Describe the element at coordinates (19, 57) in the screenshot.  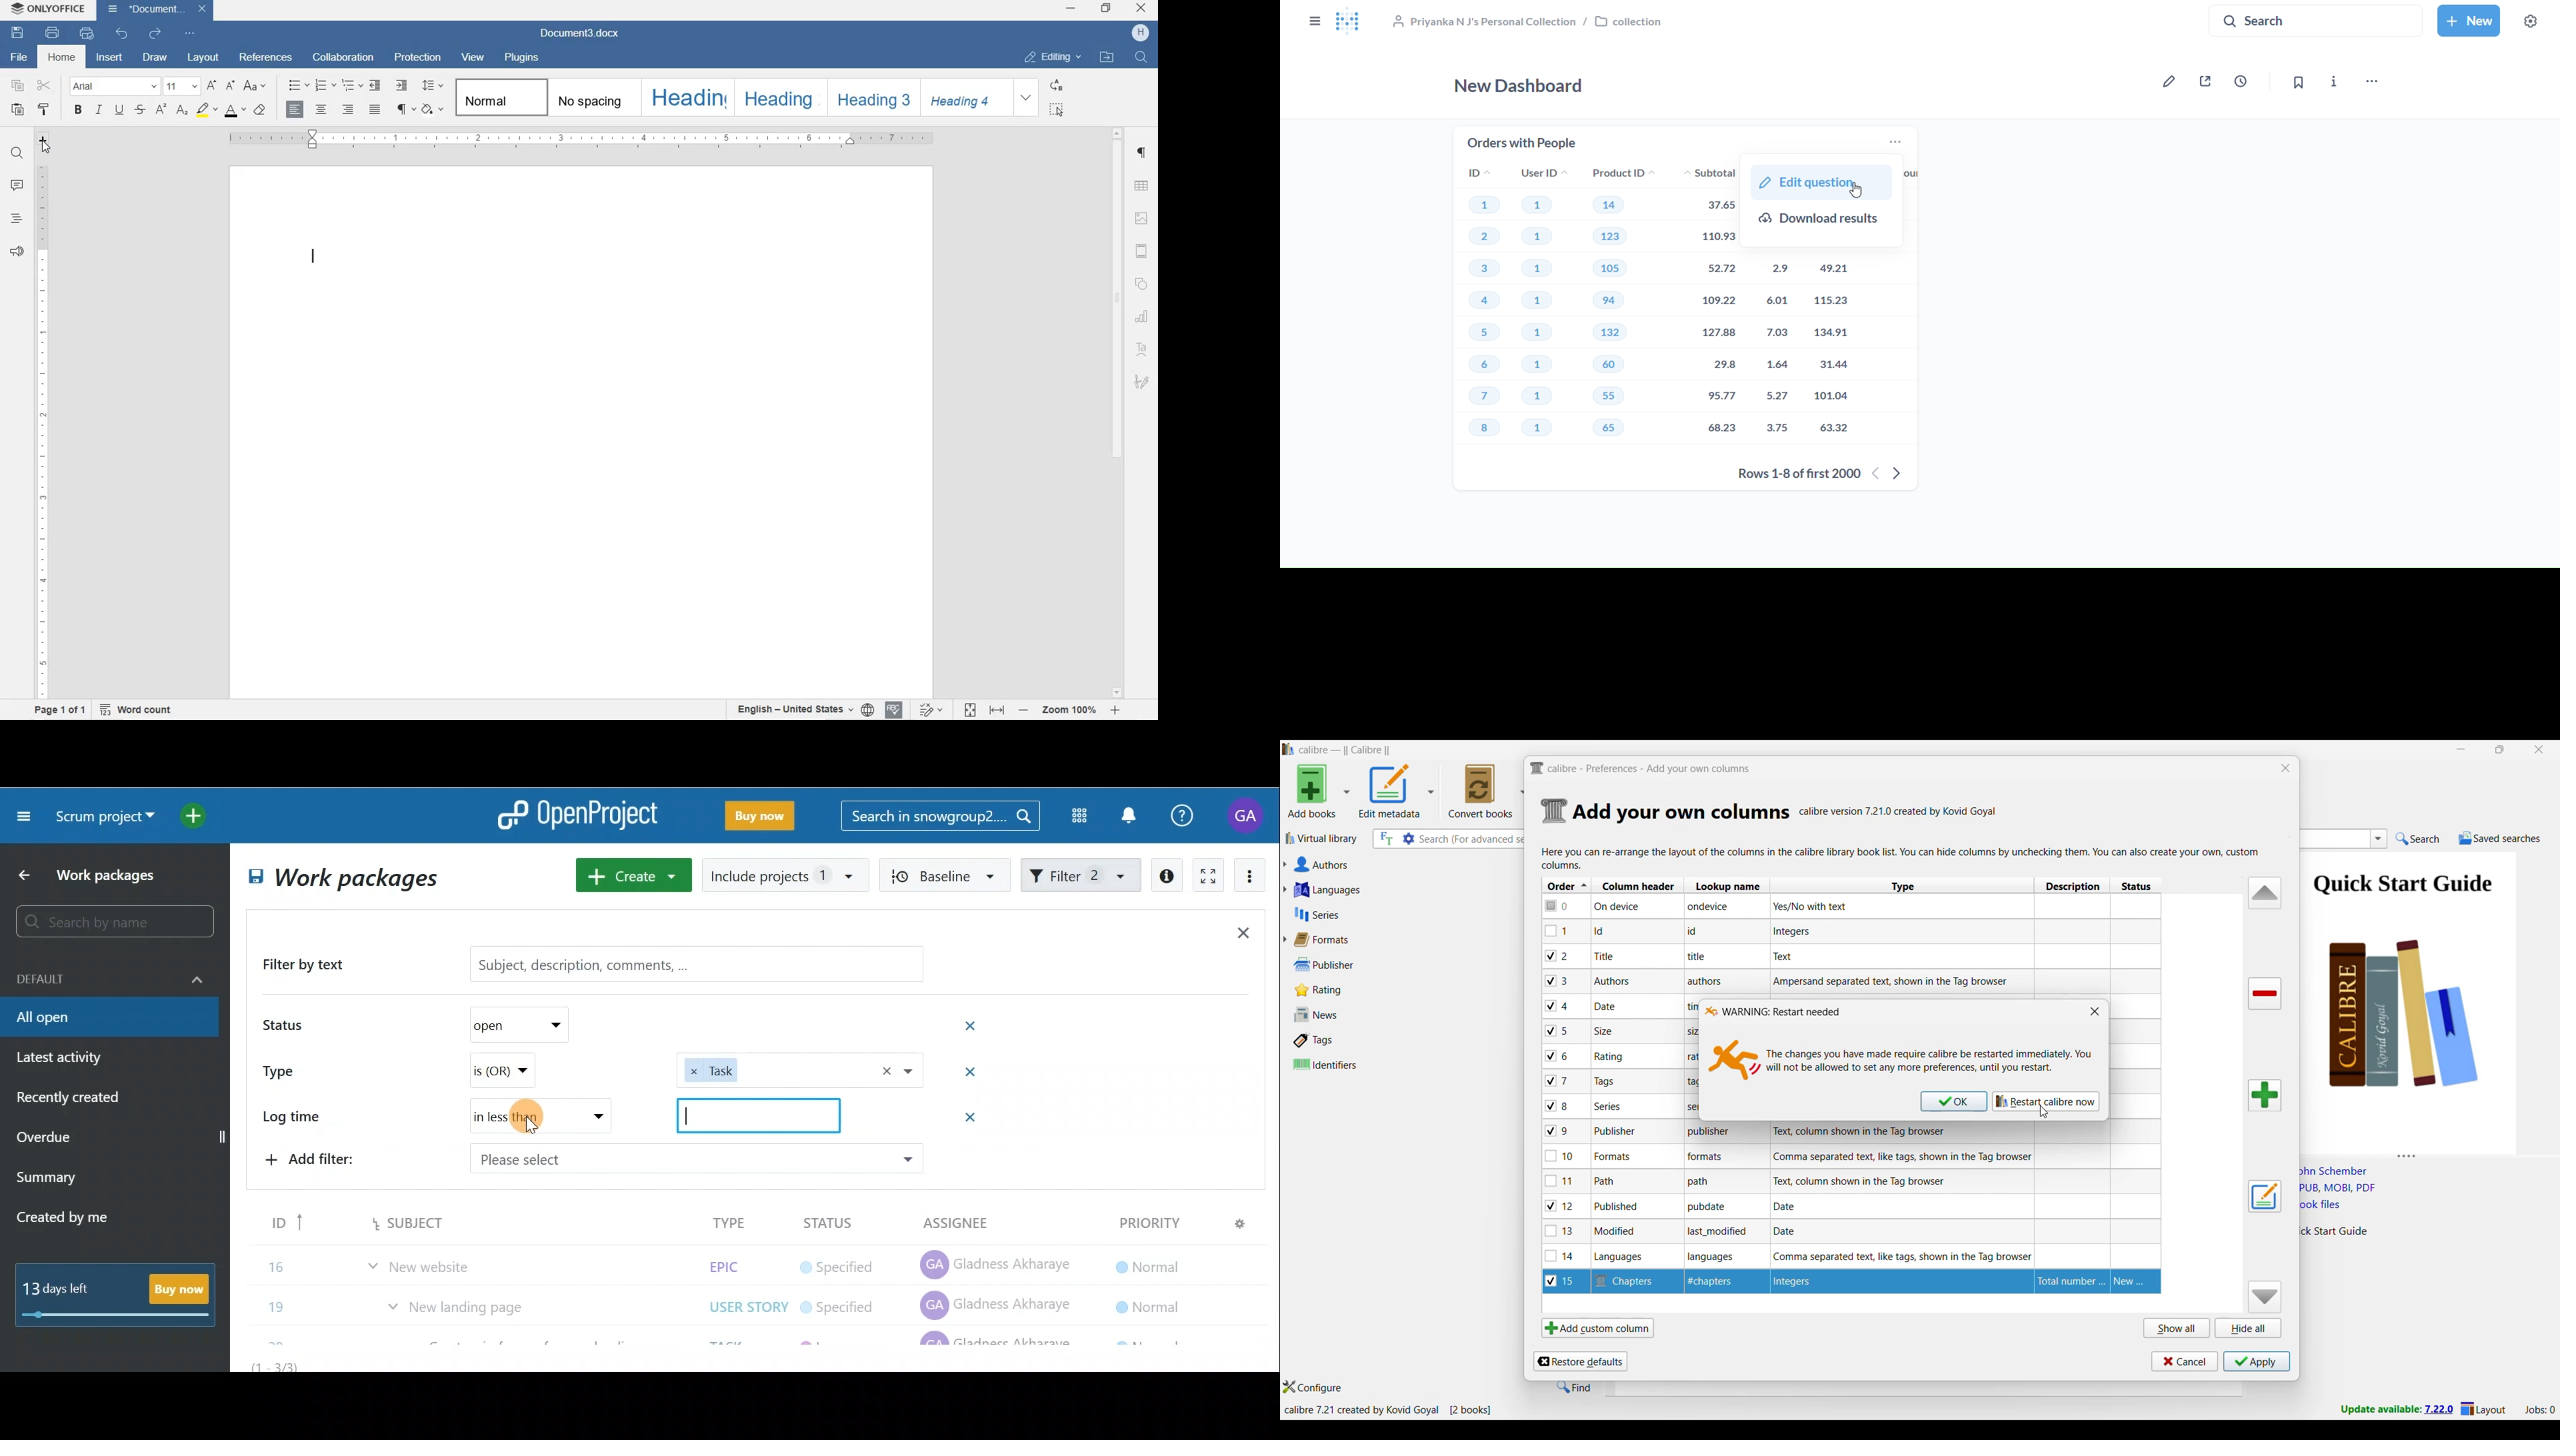
I see `FILE` at that location.